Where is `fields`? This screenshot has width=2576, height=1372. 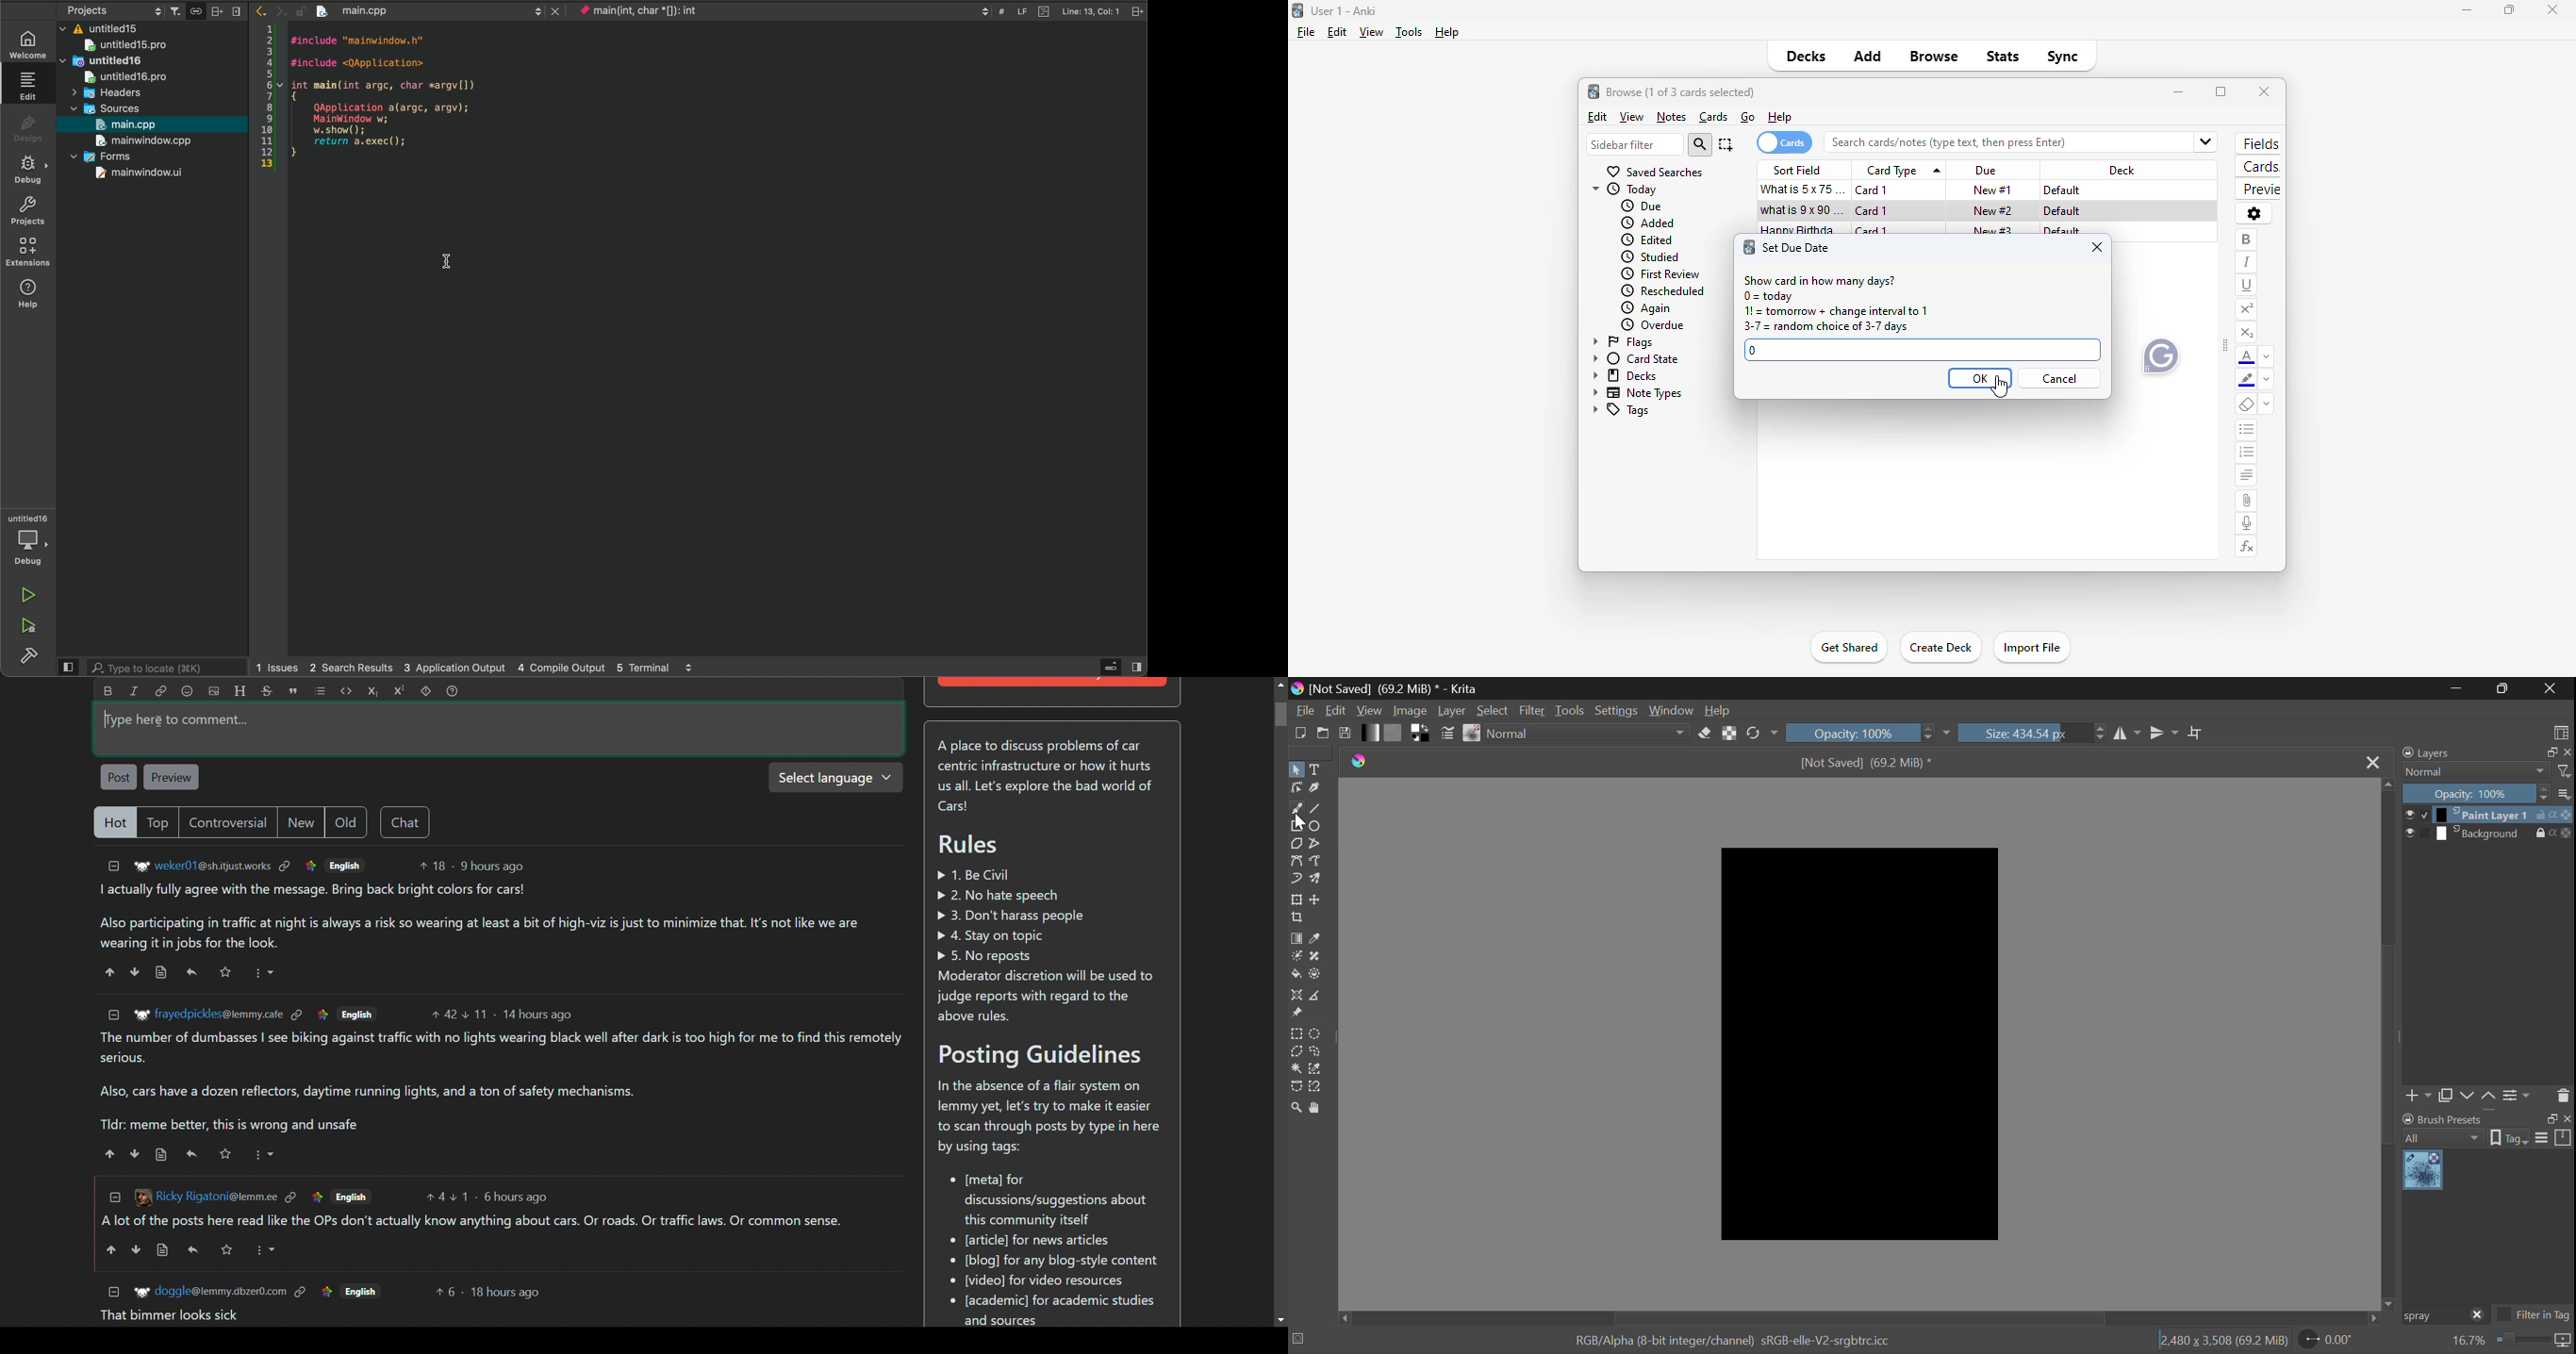 fields is located at coordinates (2258, 143).